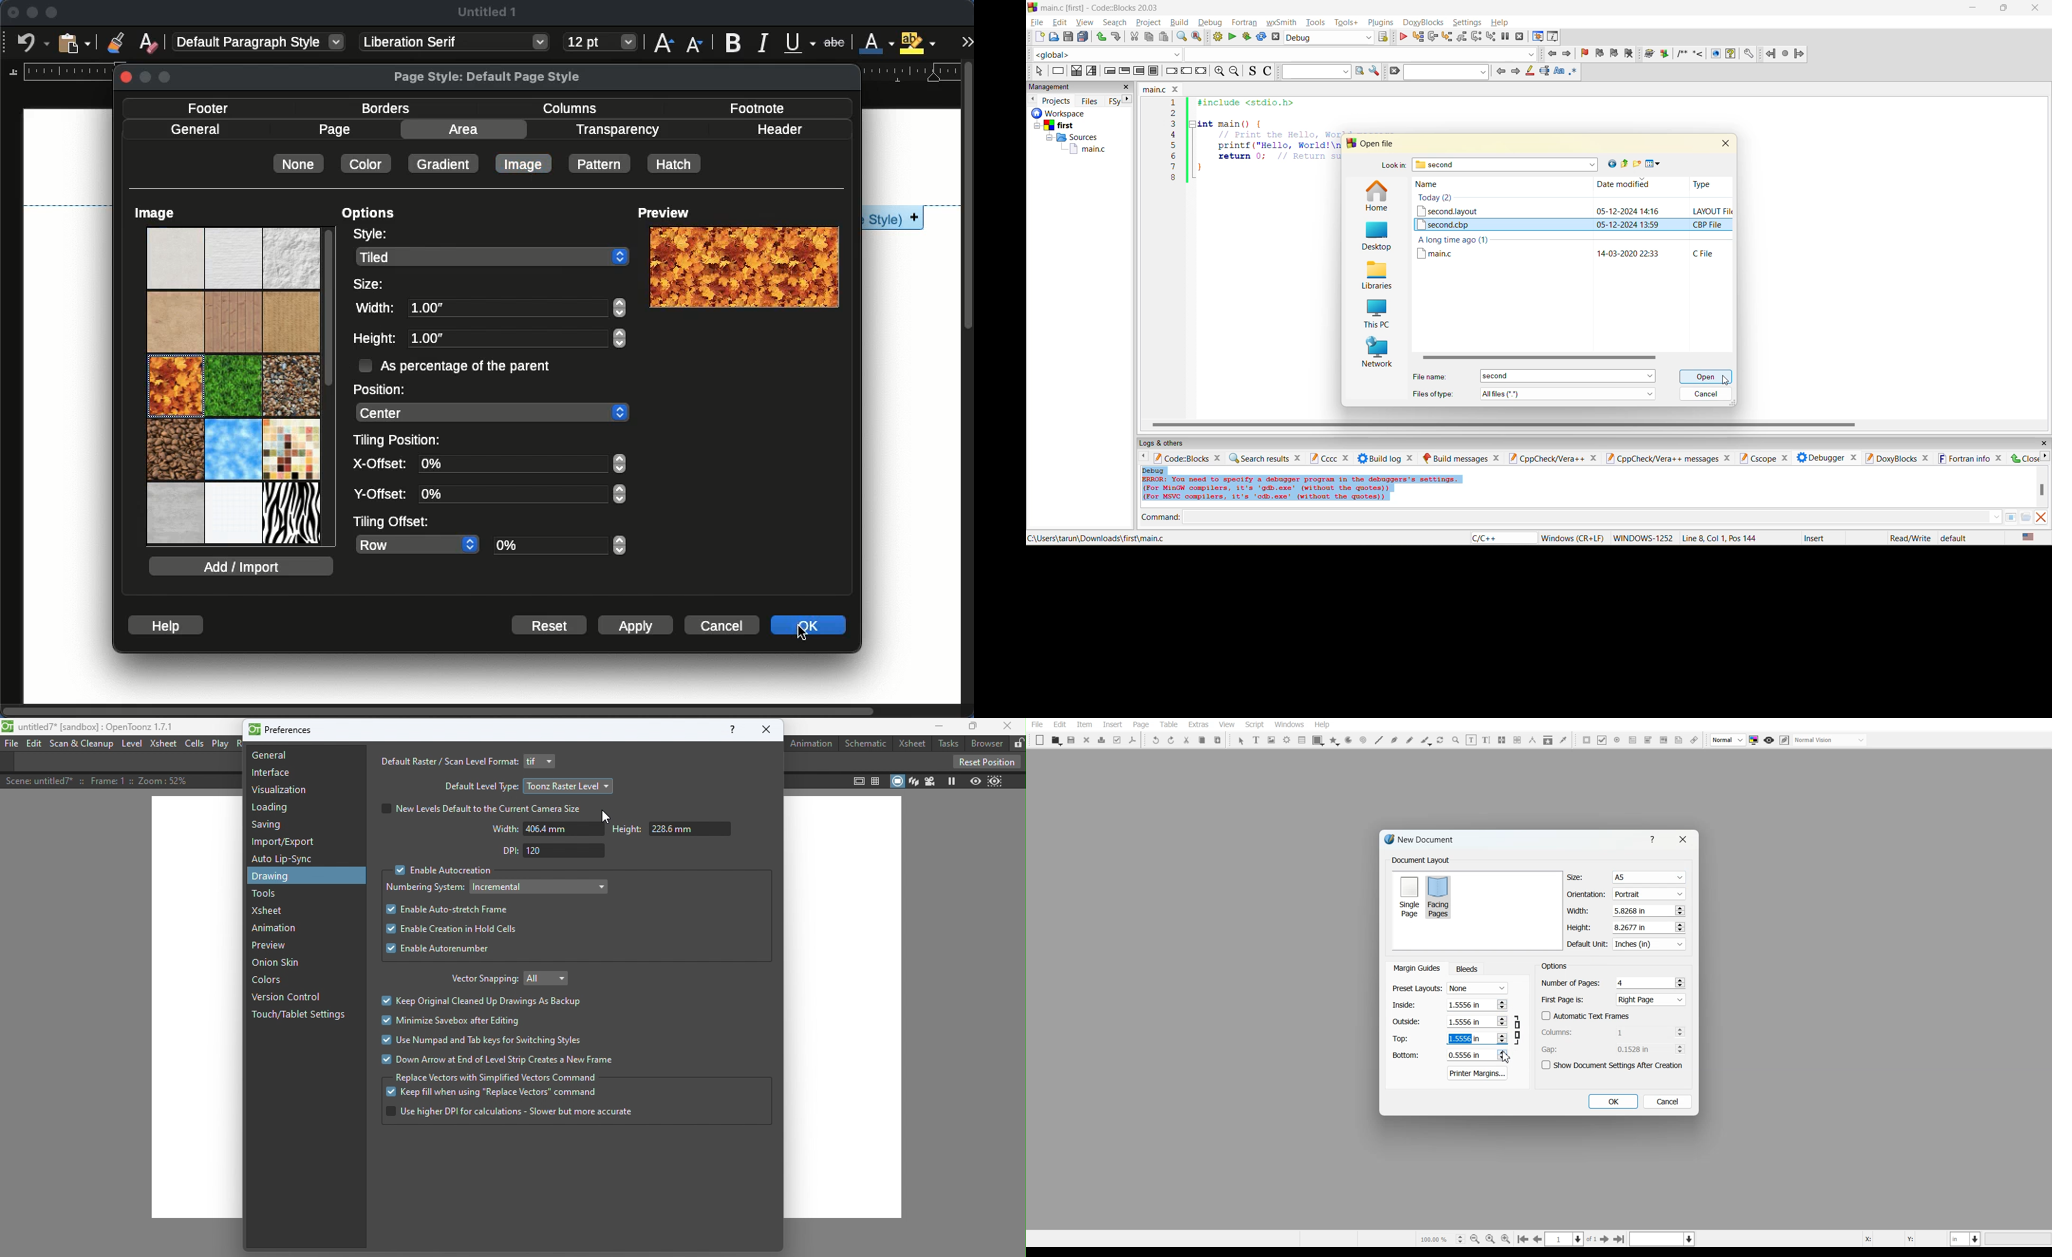 This screenshot has width=2072, height=1260. What do you see at coordinates (1055, 126) in the screenshot?
I see `first project` at bounding box center [1055, 126].